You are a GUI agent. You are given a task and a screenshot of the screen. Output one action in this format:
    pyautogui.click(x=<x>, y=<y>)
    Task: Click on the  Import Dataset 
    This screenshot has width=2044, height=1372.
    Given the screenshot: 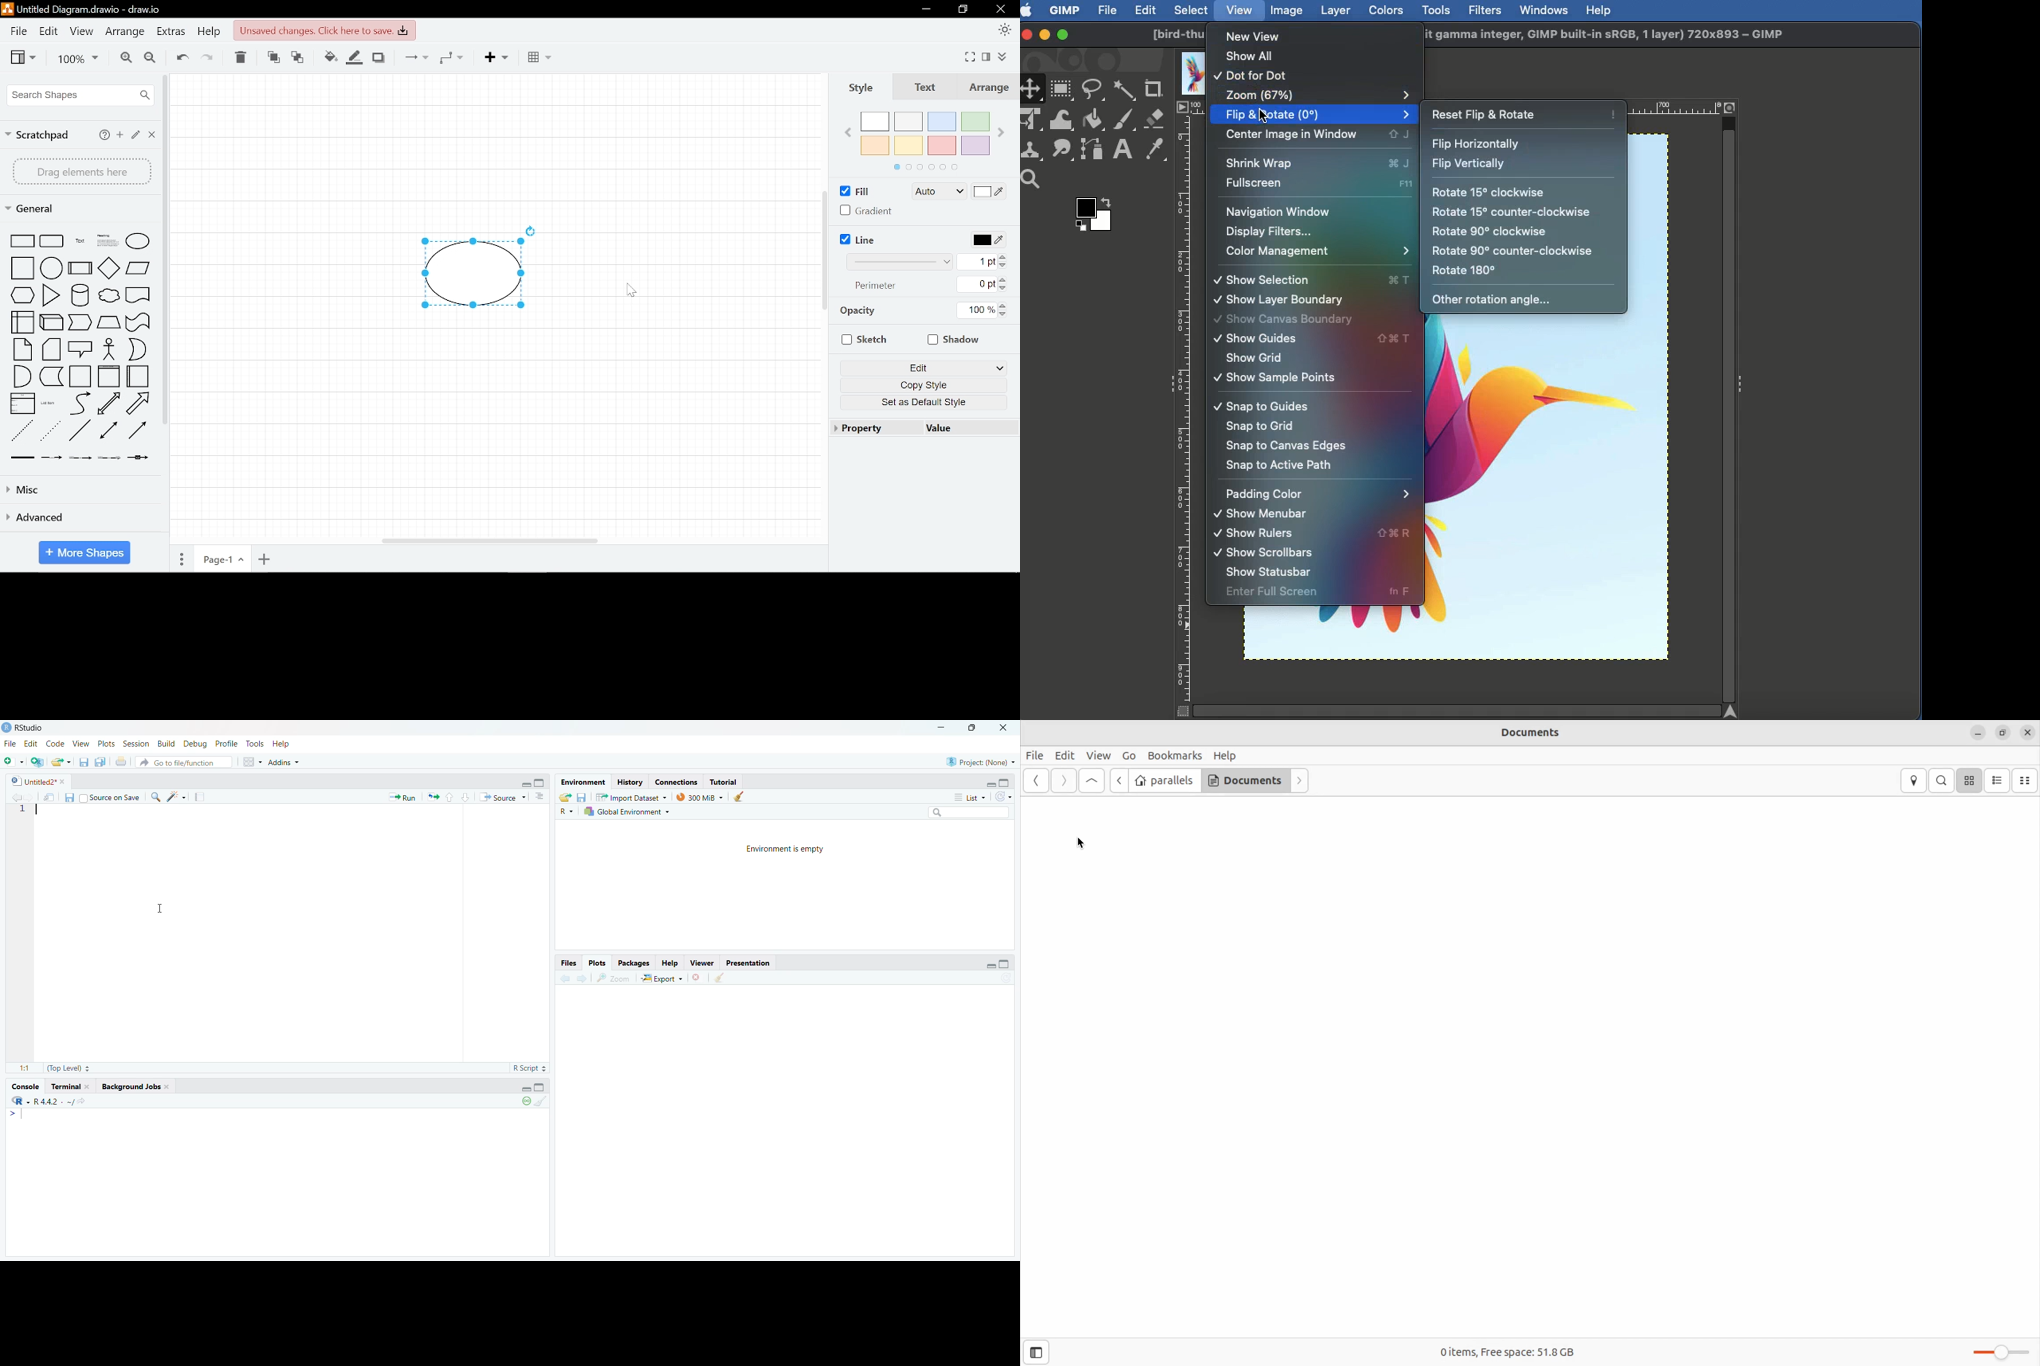 What is the action you would take?
    pyautogui.click(x=632, y=798)
    